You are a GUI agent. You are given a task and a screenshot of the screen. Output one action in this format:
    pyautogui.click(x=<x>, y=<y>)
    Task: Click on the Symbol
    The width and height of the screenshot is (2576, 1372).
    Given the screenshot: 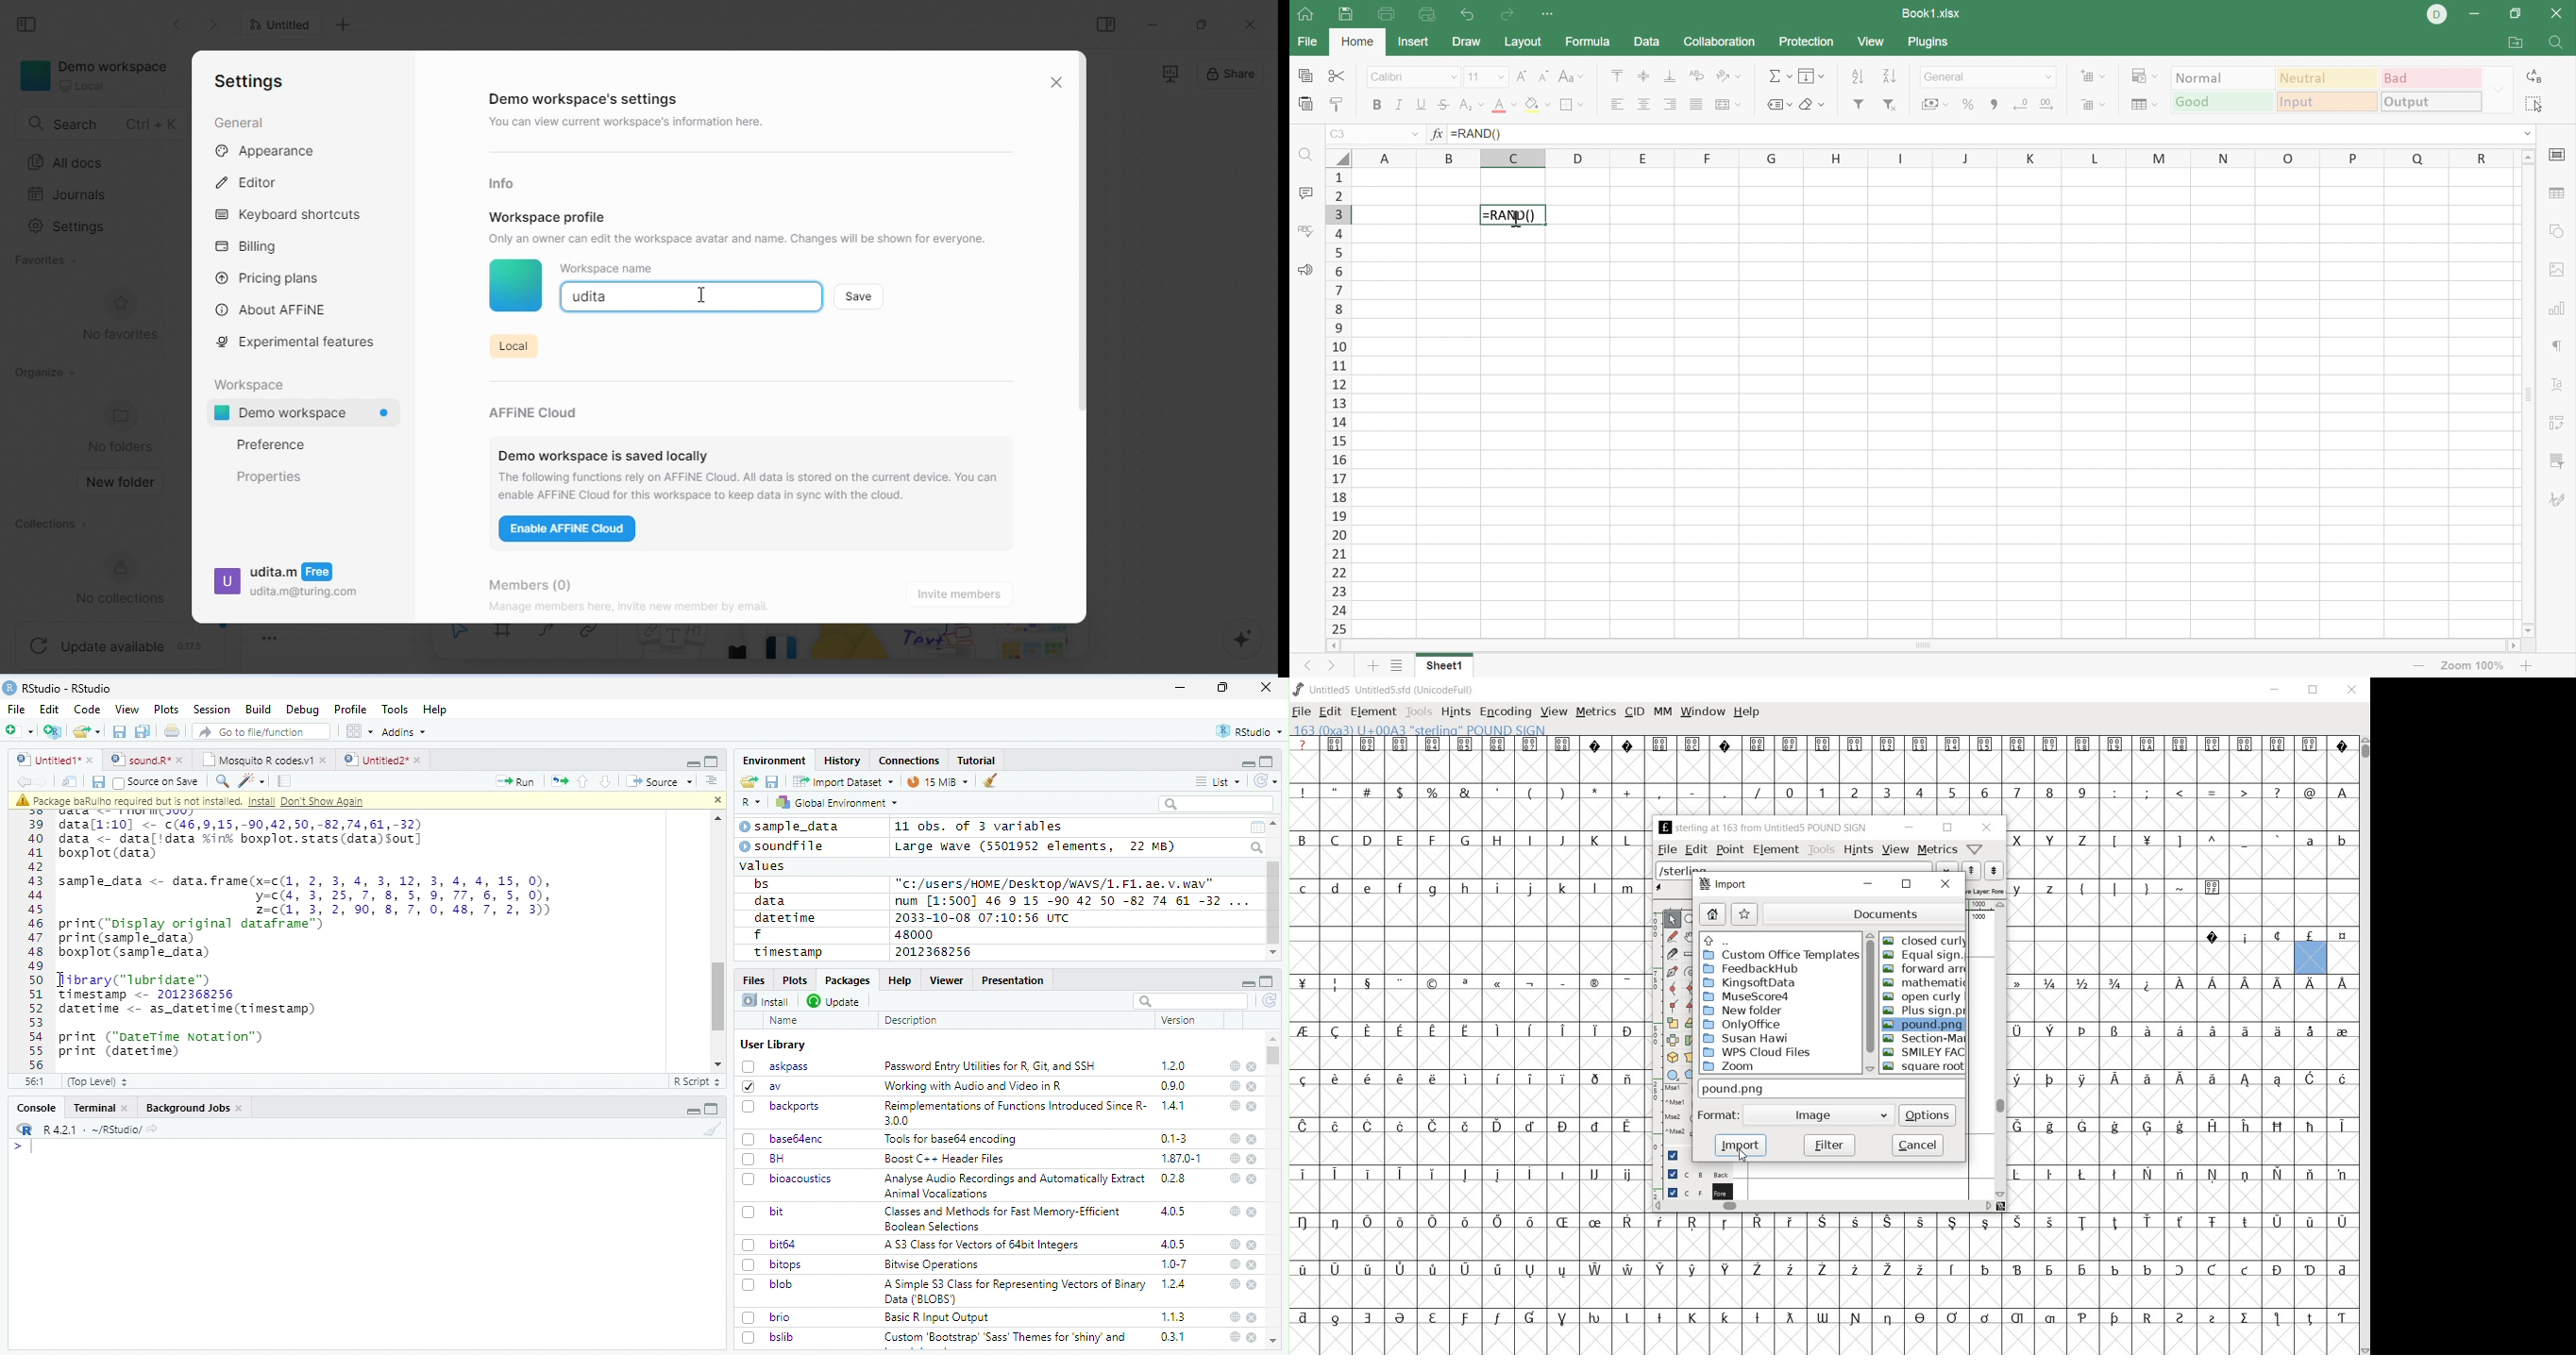 What is the action you would take?
    pyautogui.click(x=2278, y=983)
    